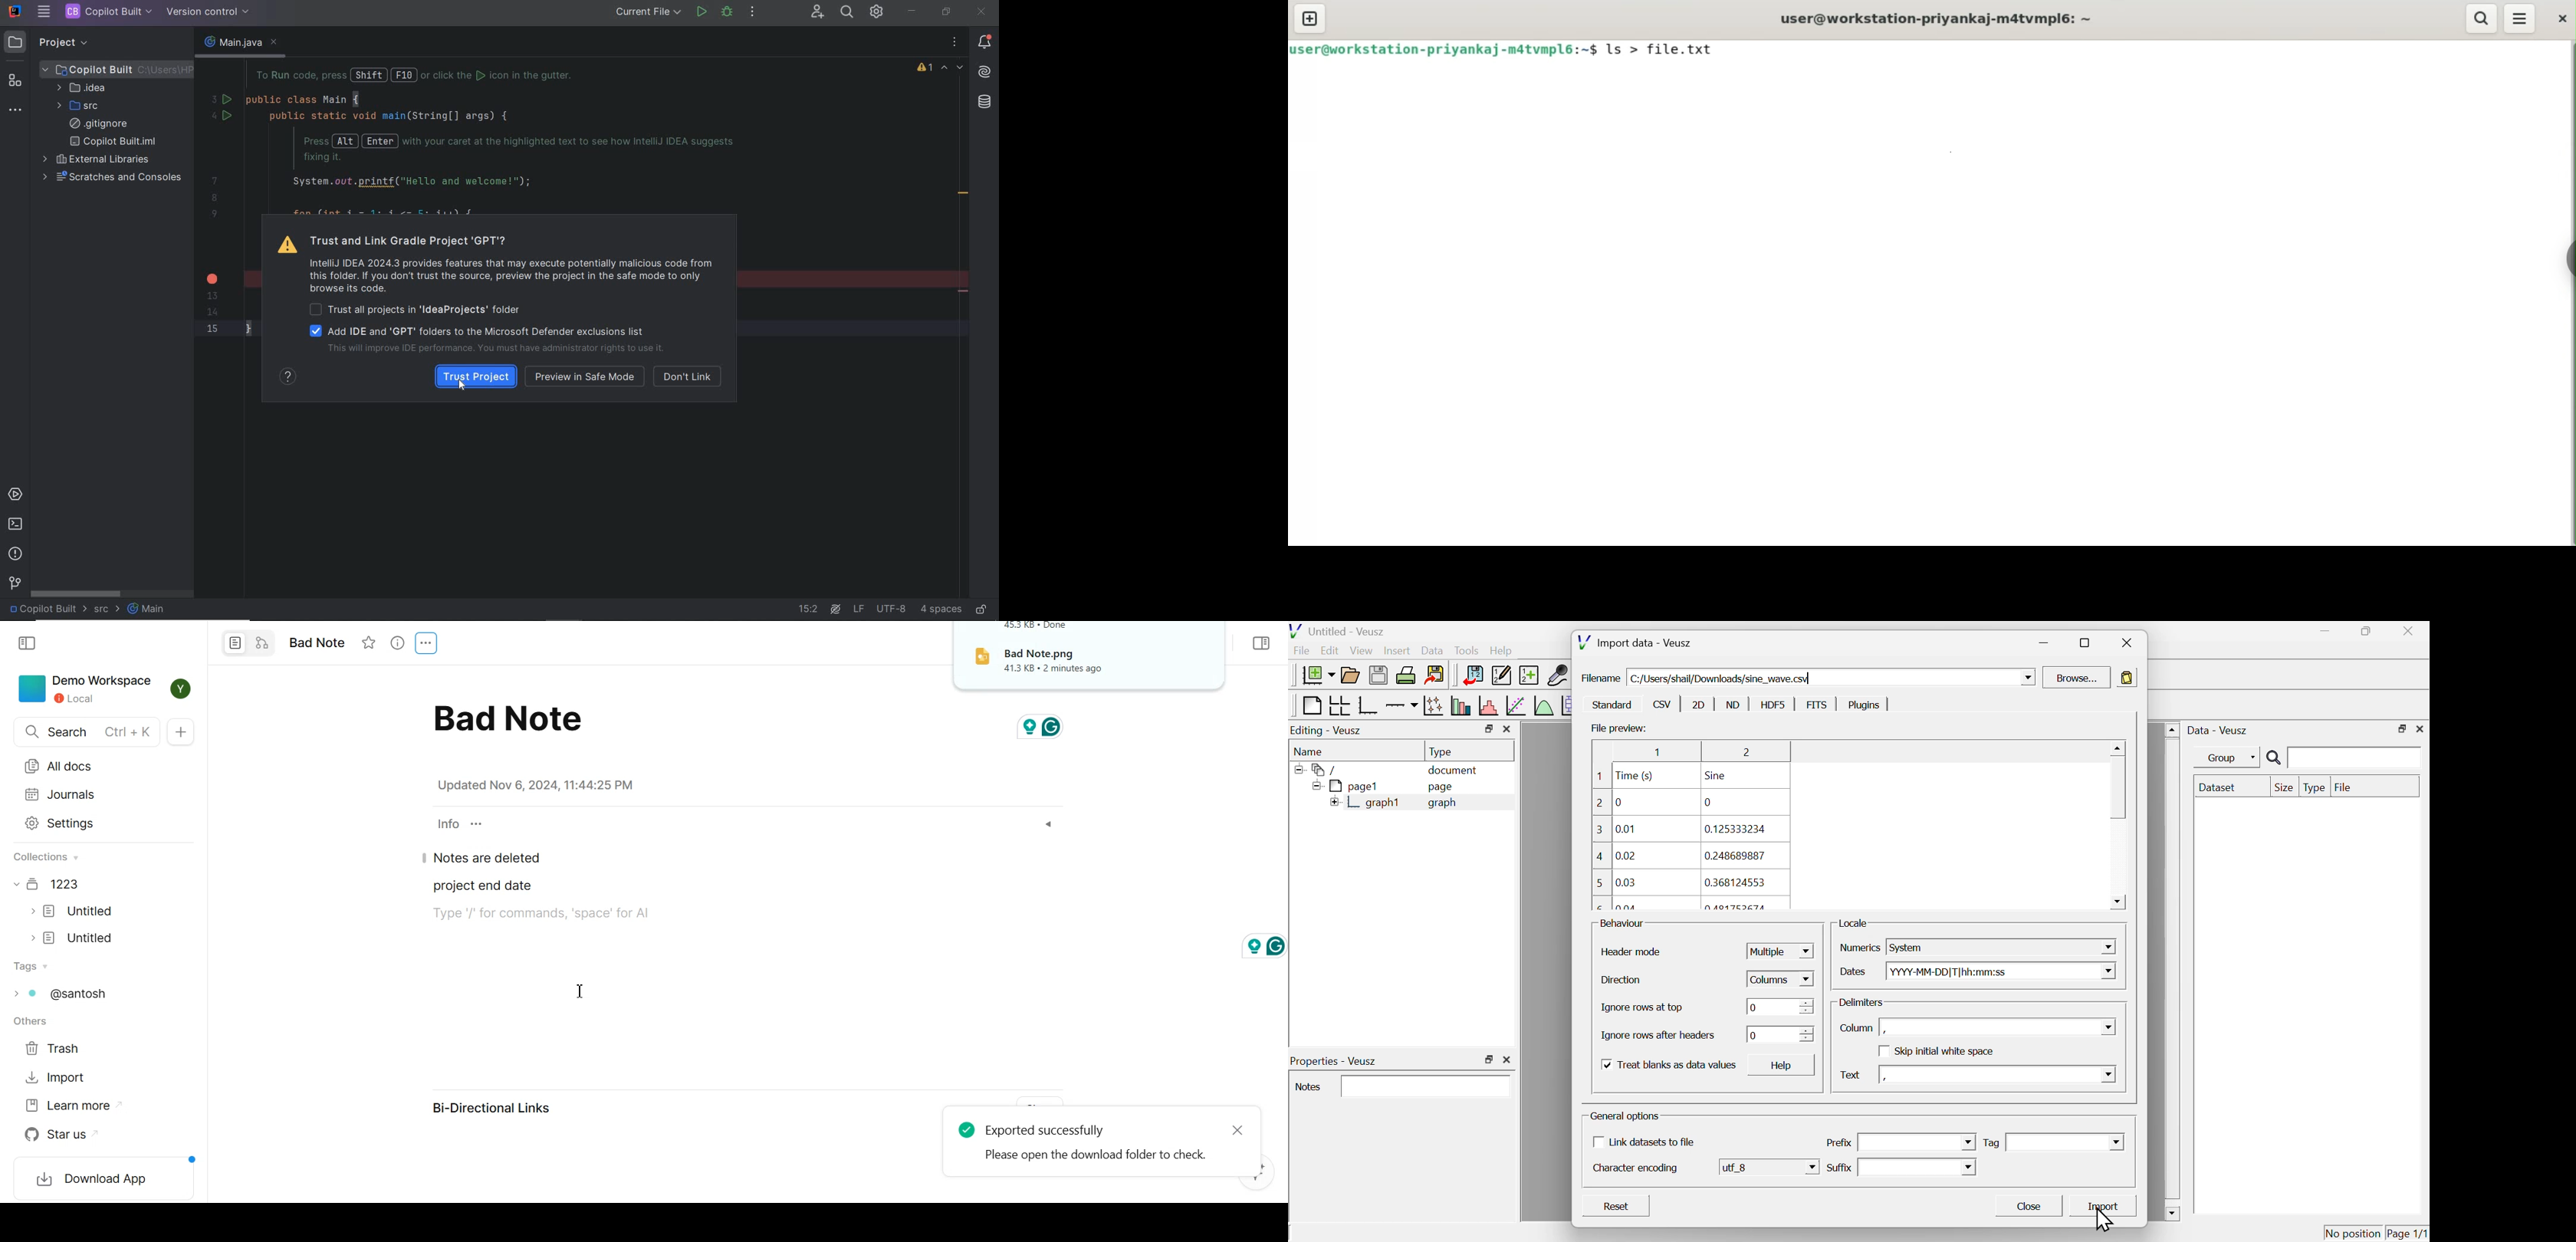 The height and width of the screenshot is (1260, 2576). I want to click on Star us, so click(62, 1135).